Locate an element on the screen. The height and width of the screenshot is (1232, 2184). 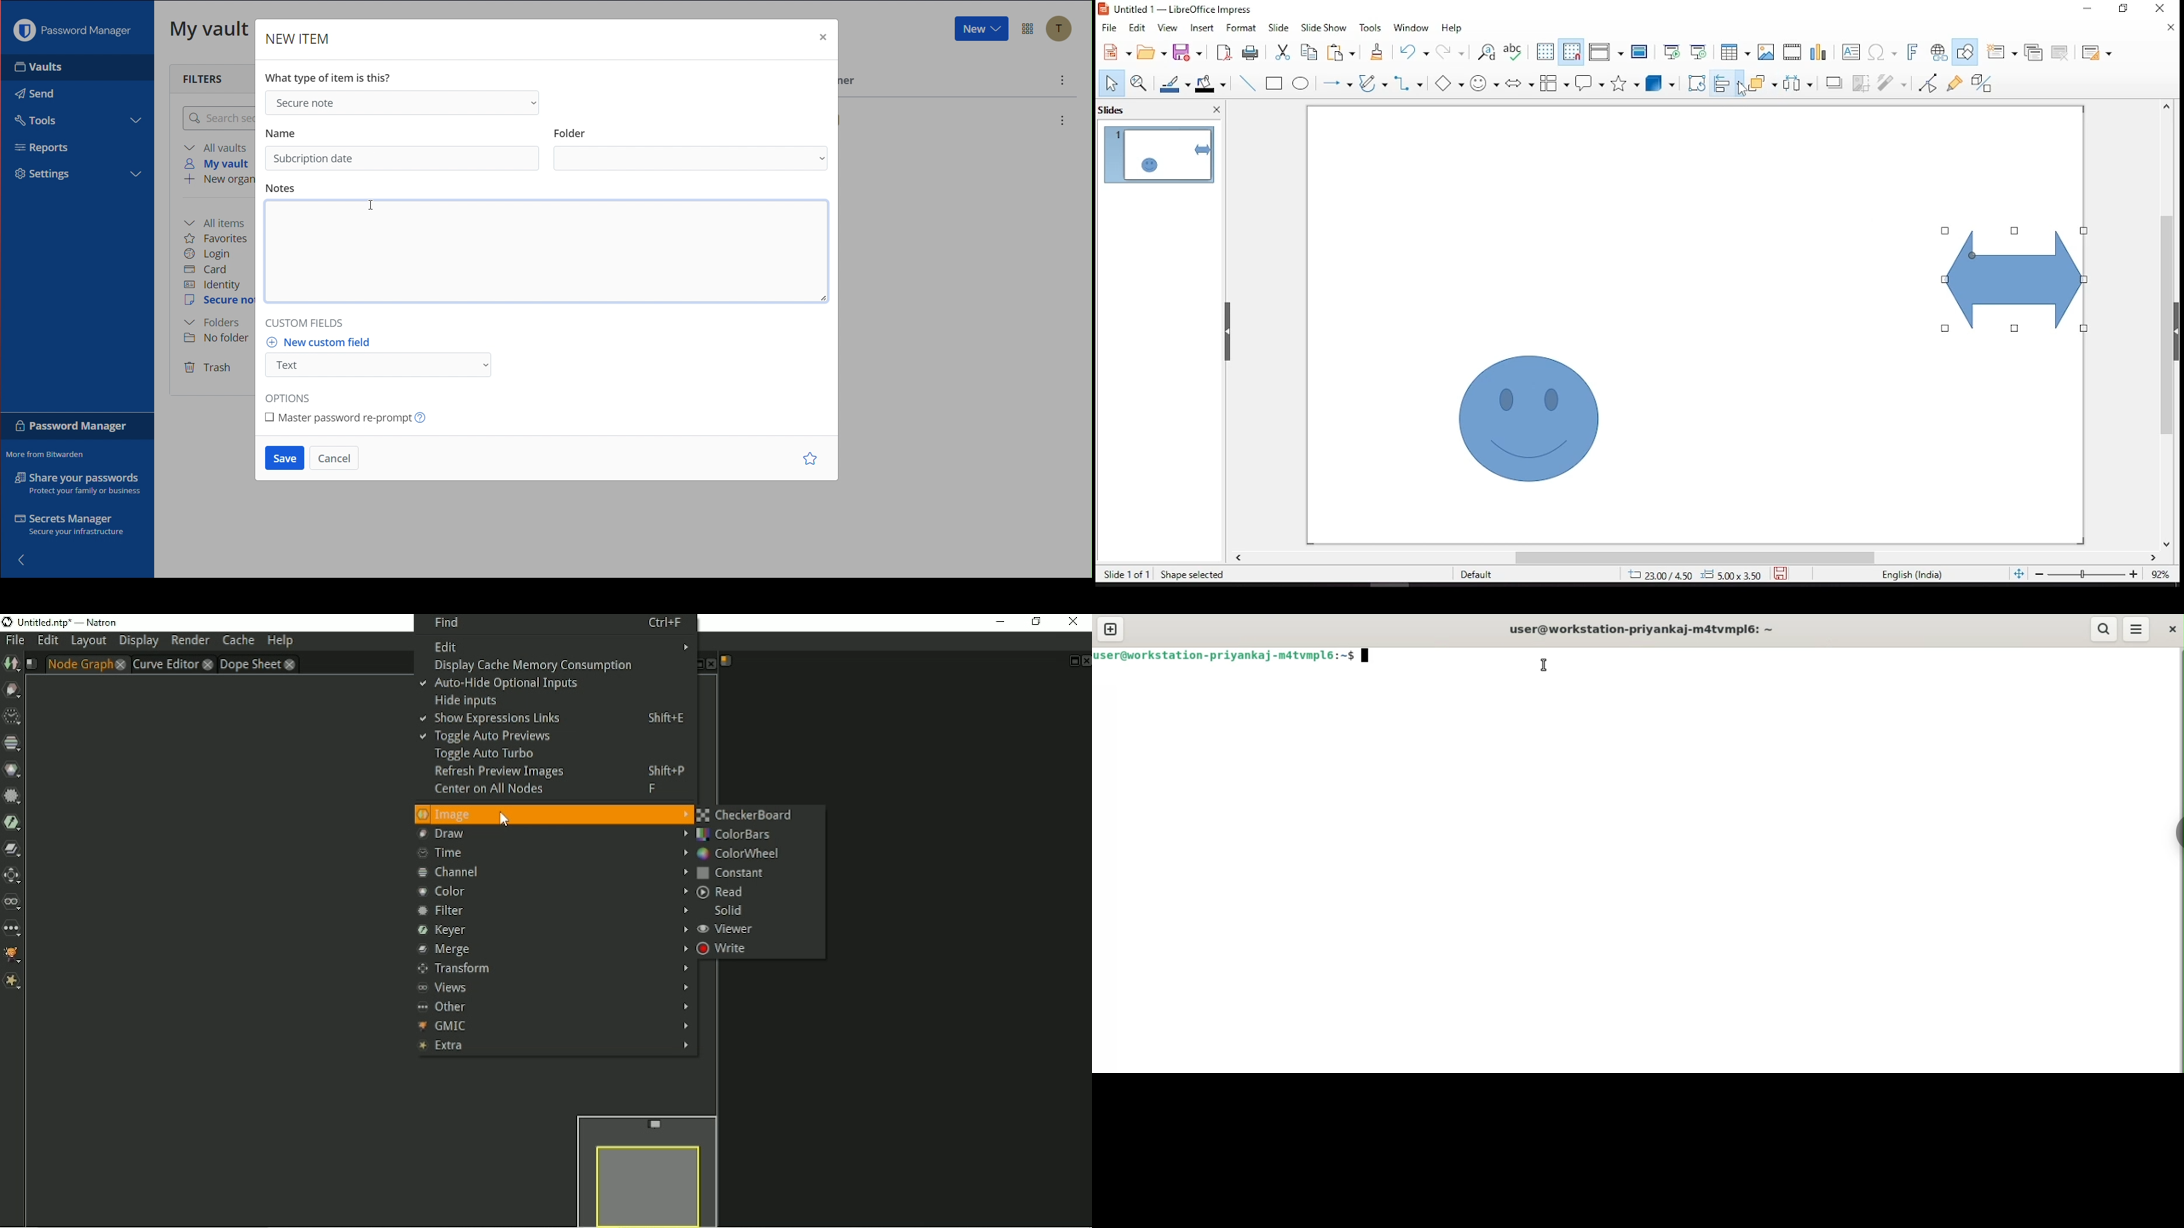
Cancel is located at coordinates (335, 458).